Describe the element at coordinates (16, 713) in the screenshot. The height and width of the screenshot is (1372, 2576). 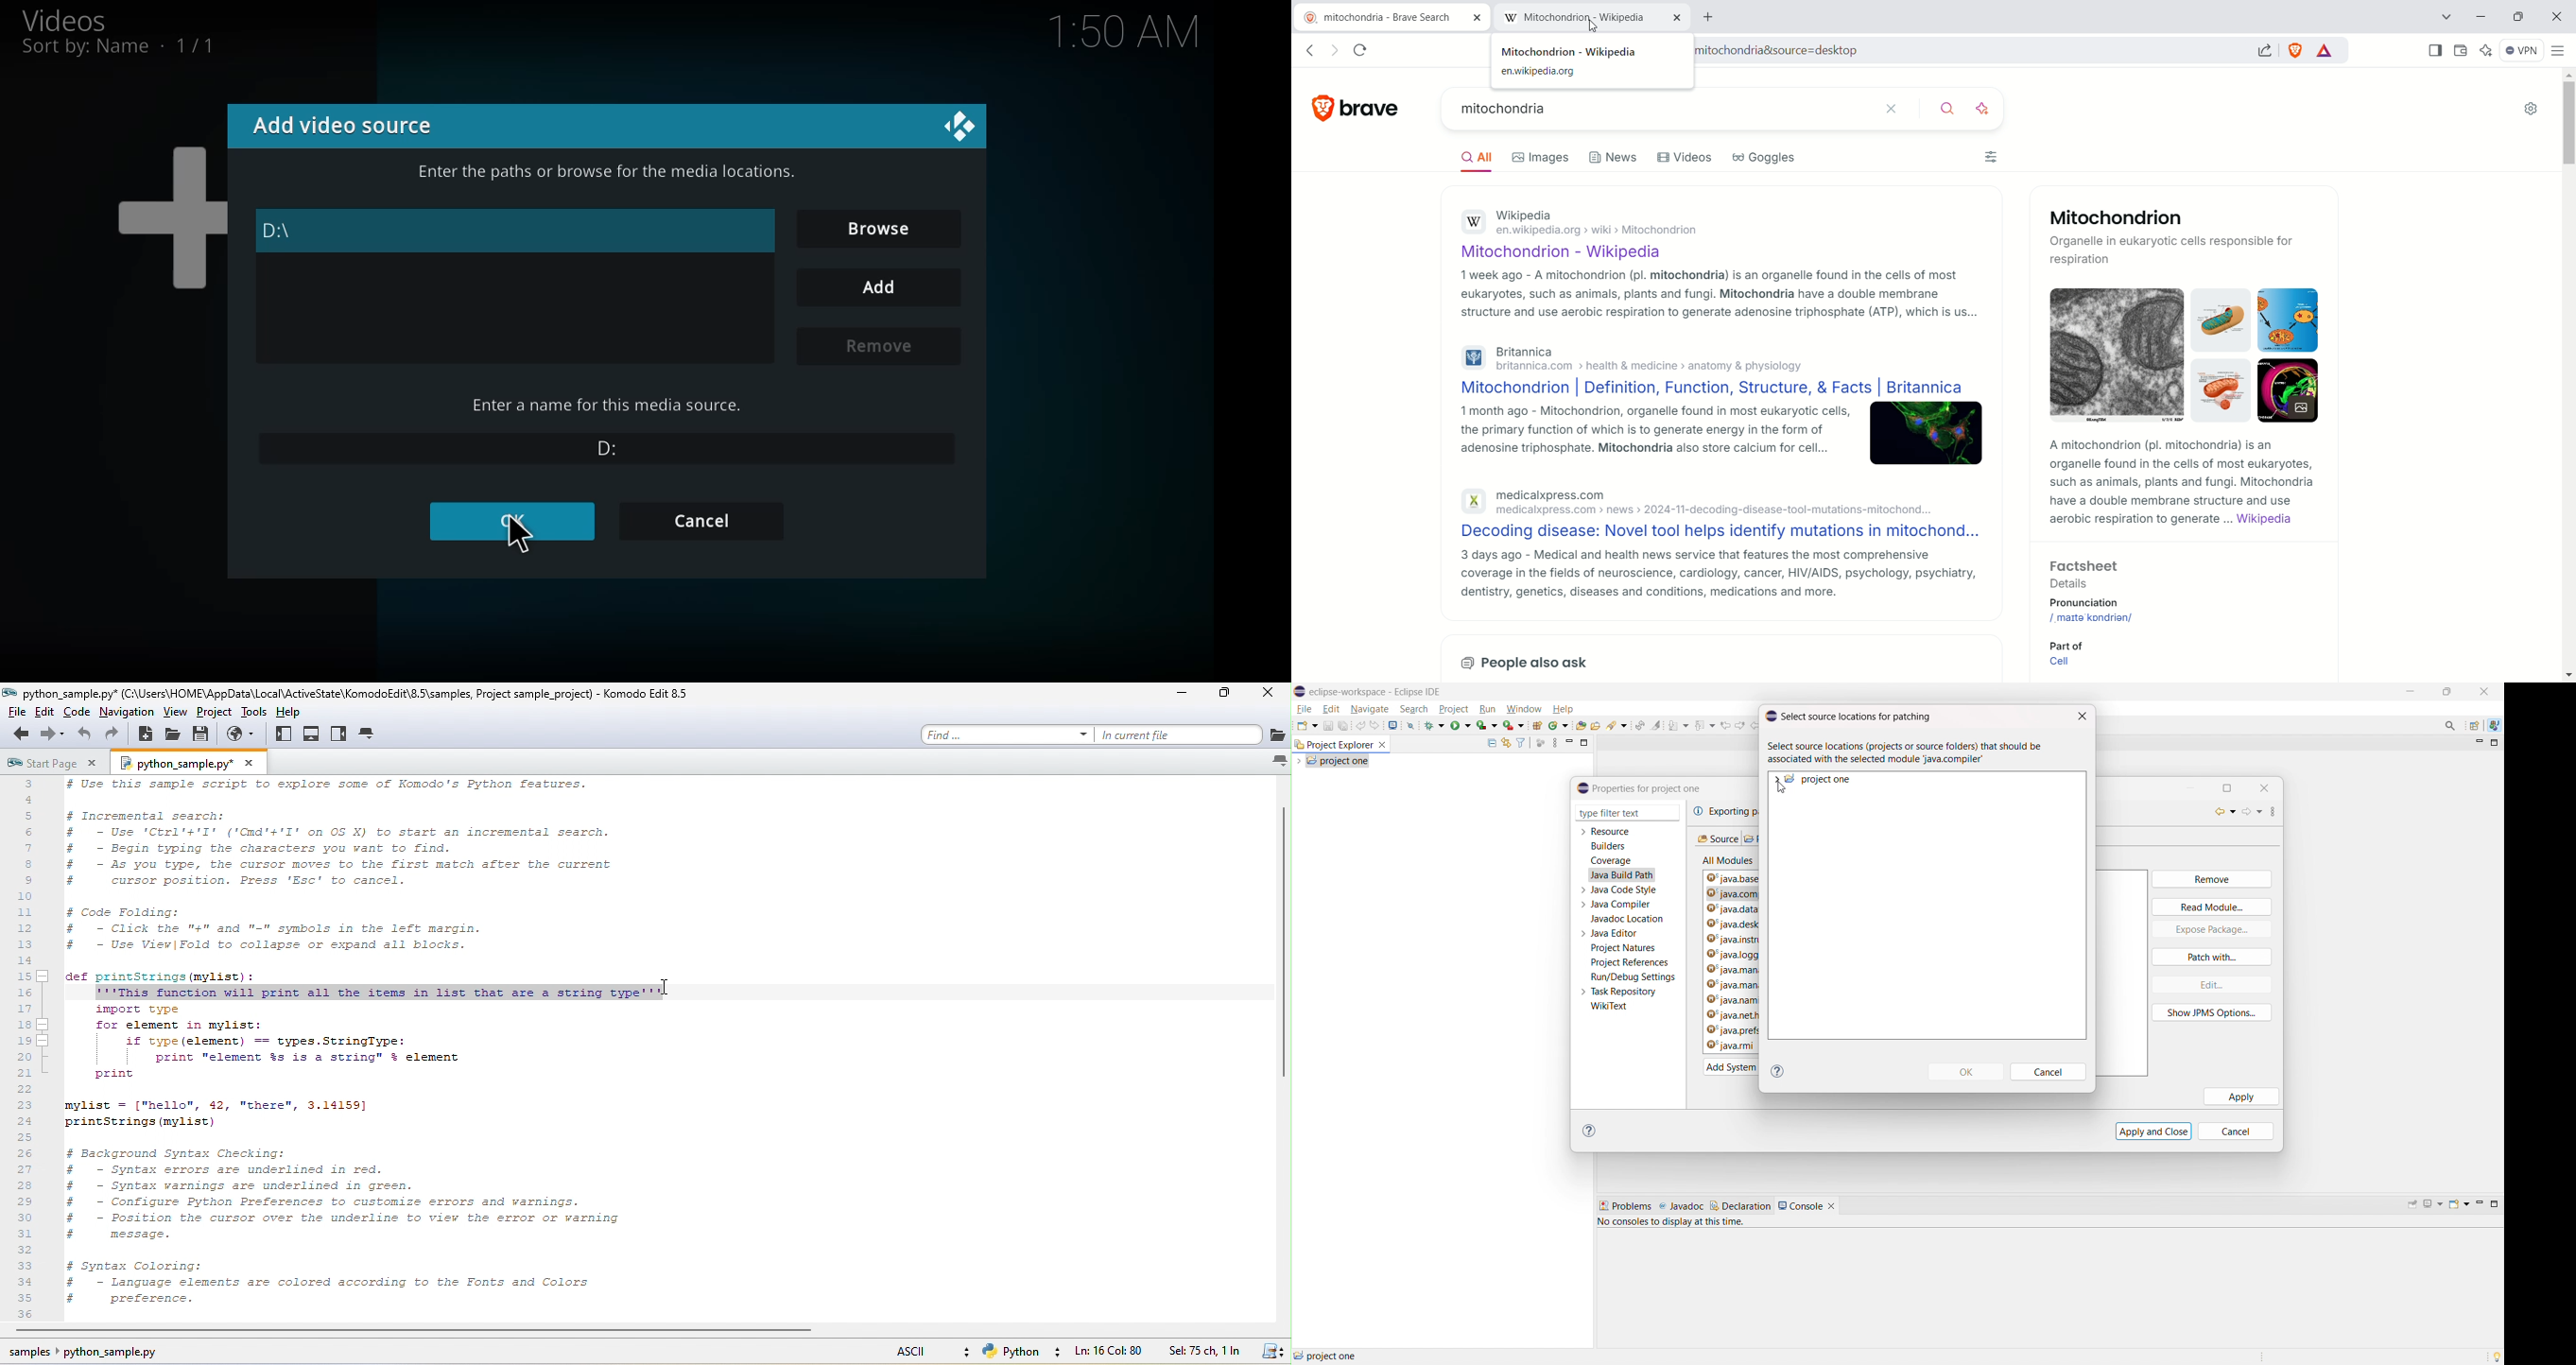
I see `file` at that location.